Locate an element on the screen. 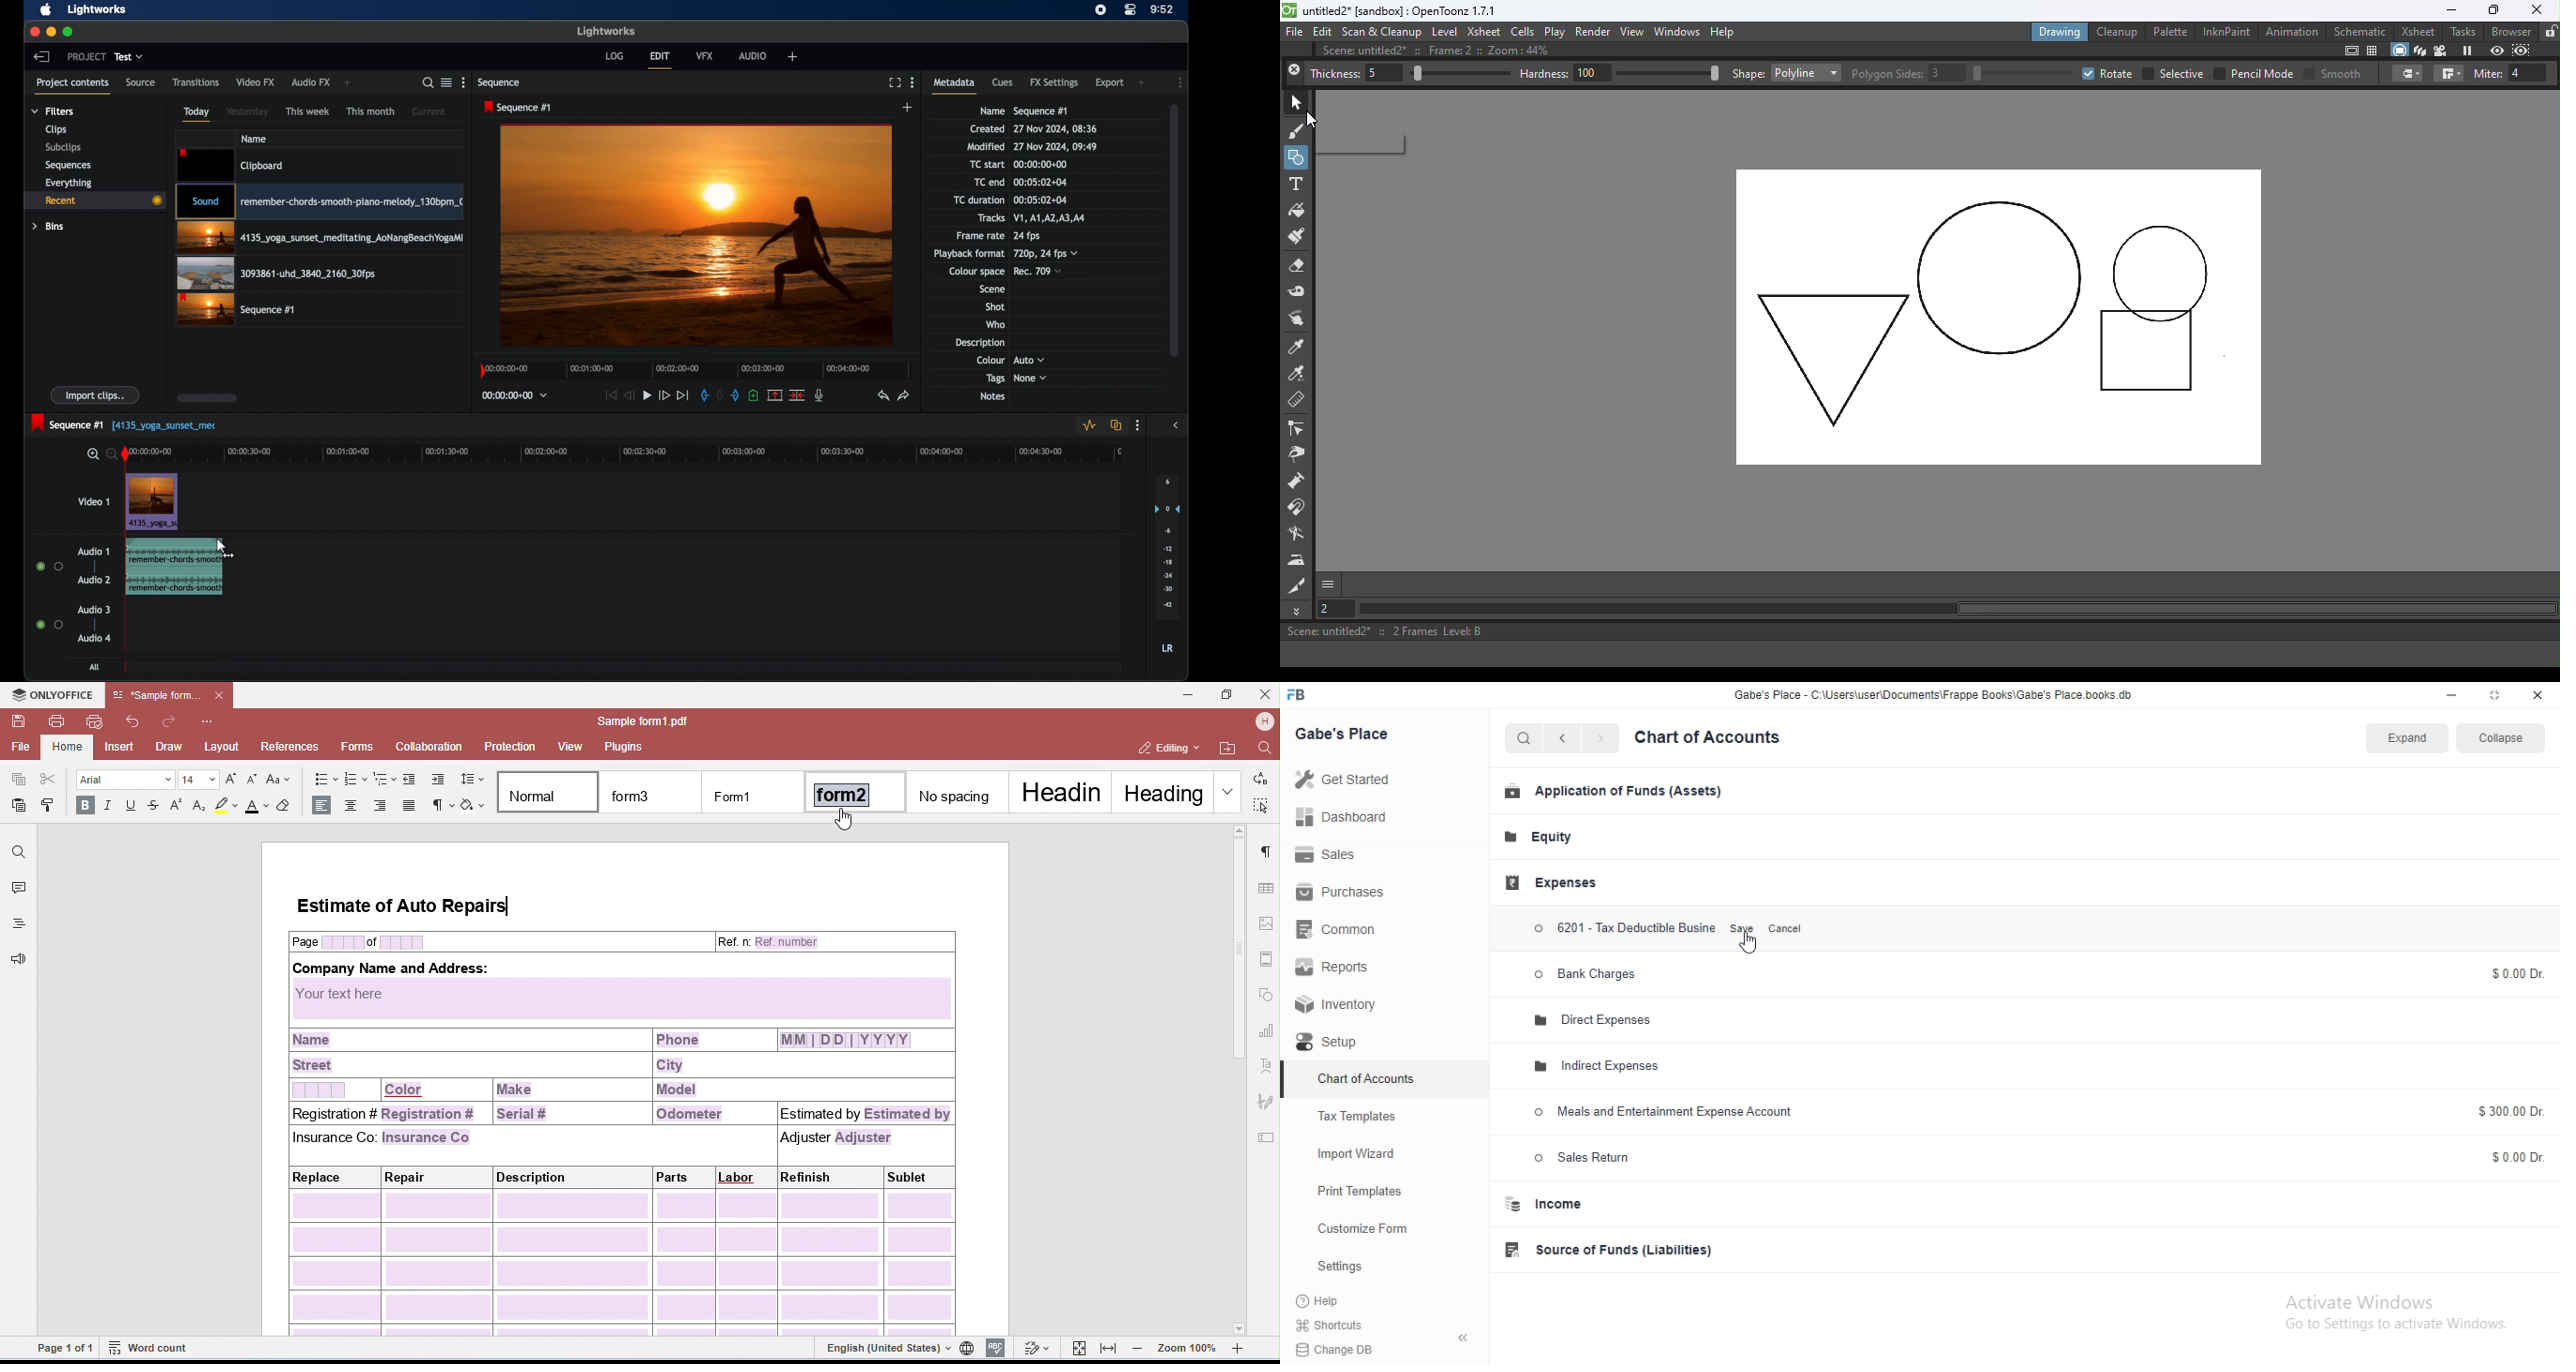  restore down is located at coordinates (2496, 697).